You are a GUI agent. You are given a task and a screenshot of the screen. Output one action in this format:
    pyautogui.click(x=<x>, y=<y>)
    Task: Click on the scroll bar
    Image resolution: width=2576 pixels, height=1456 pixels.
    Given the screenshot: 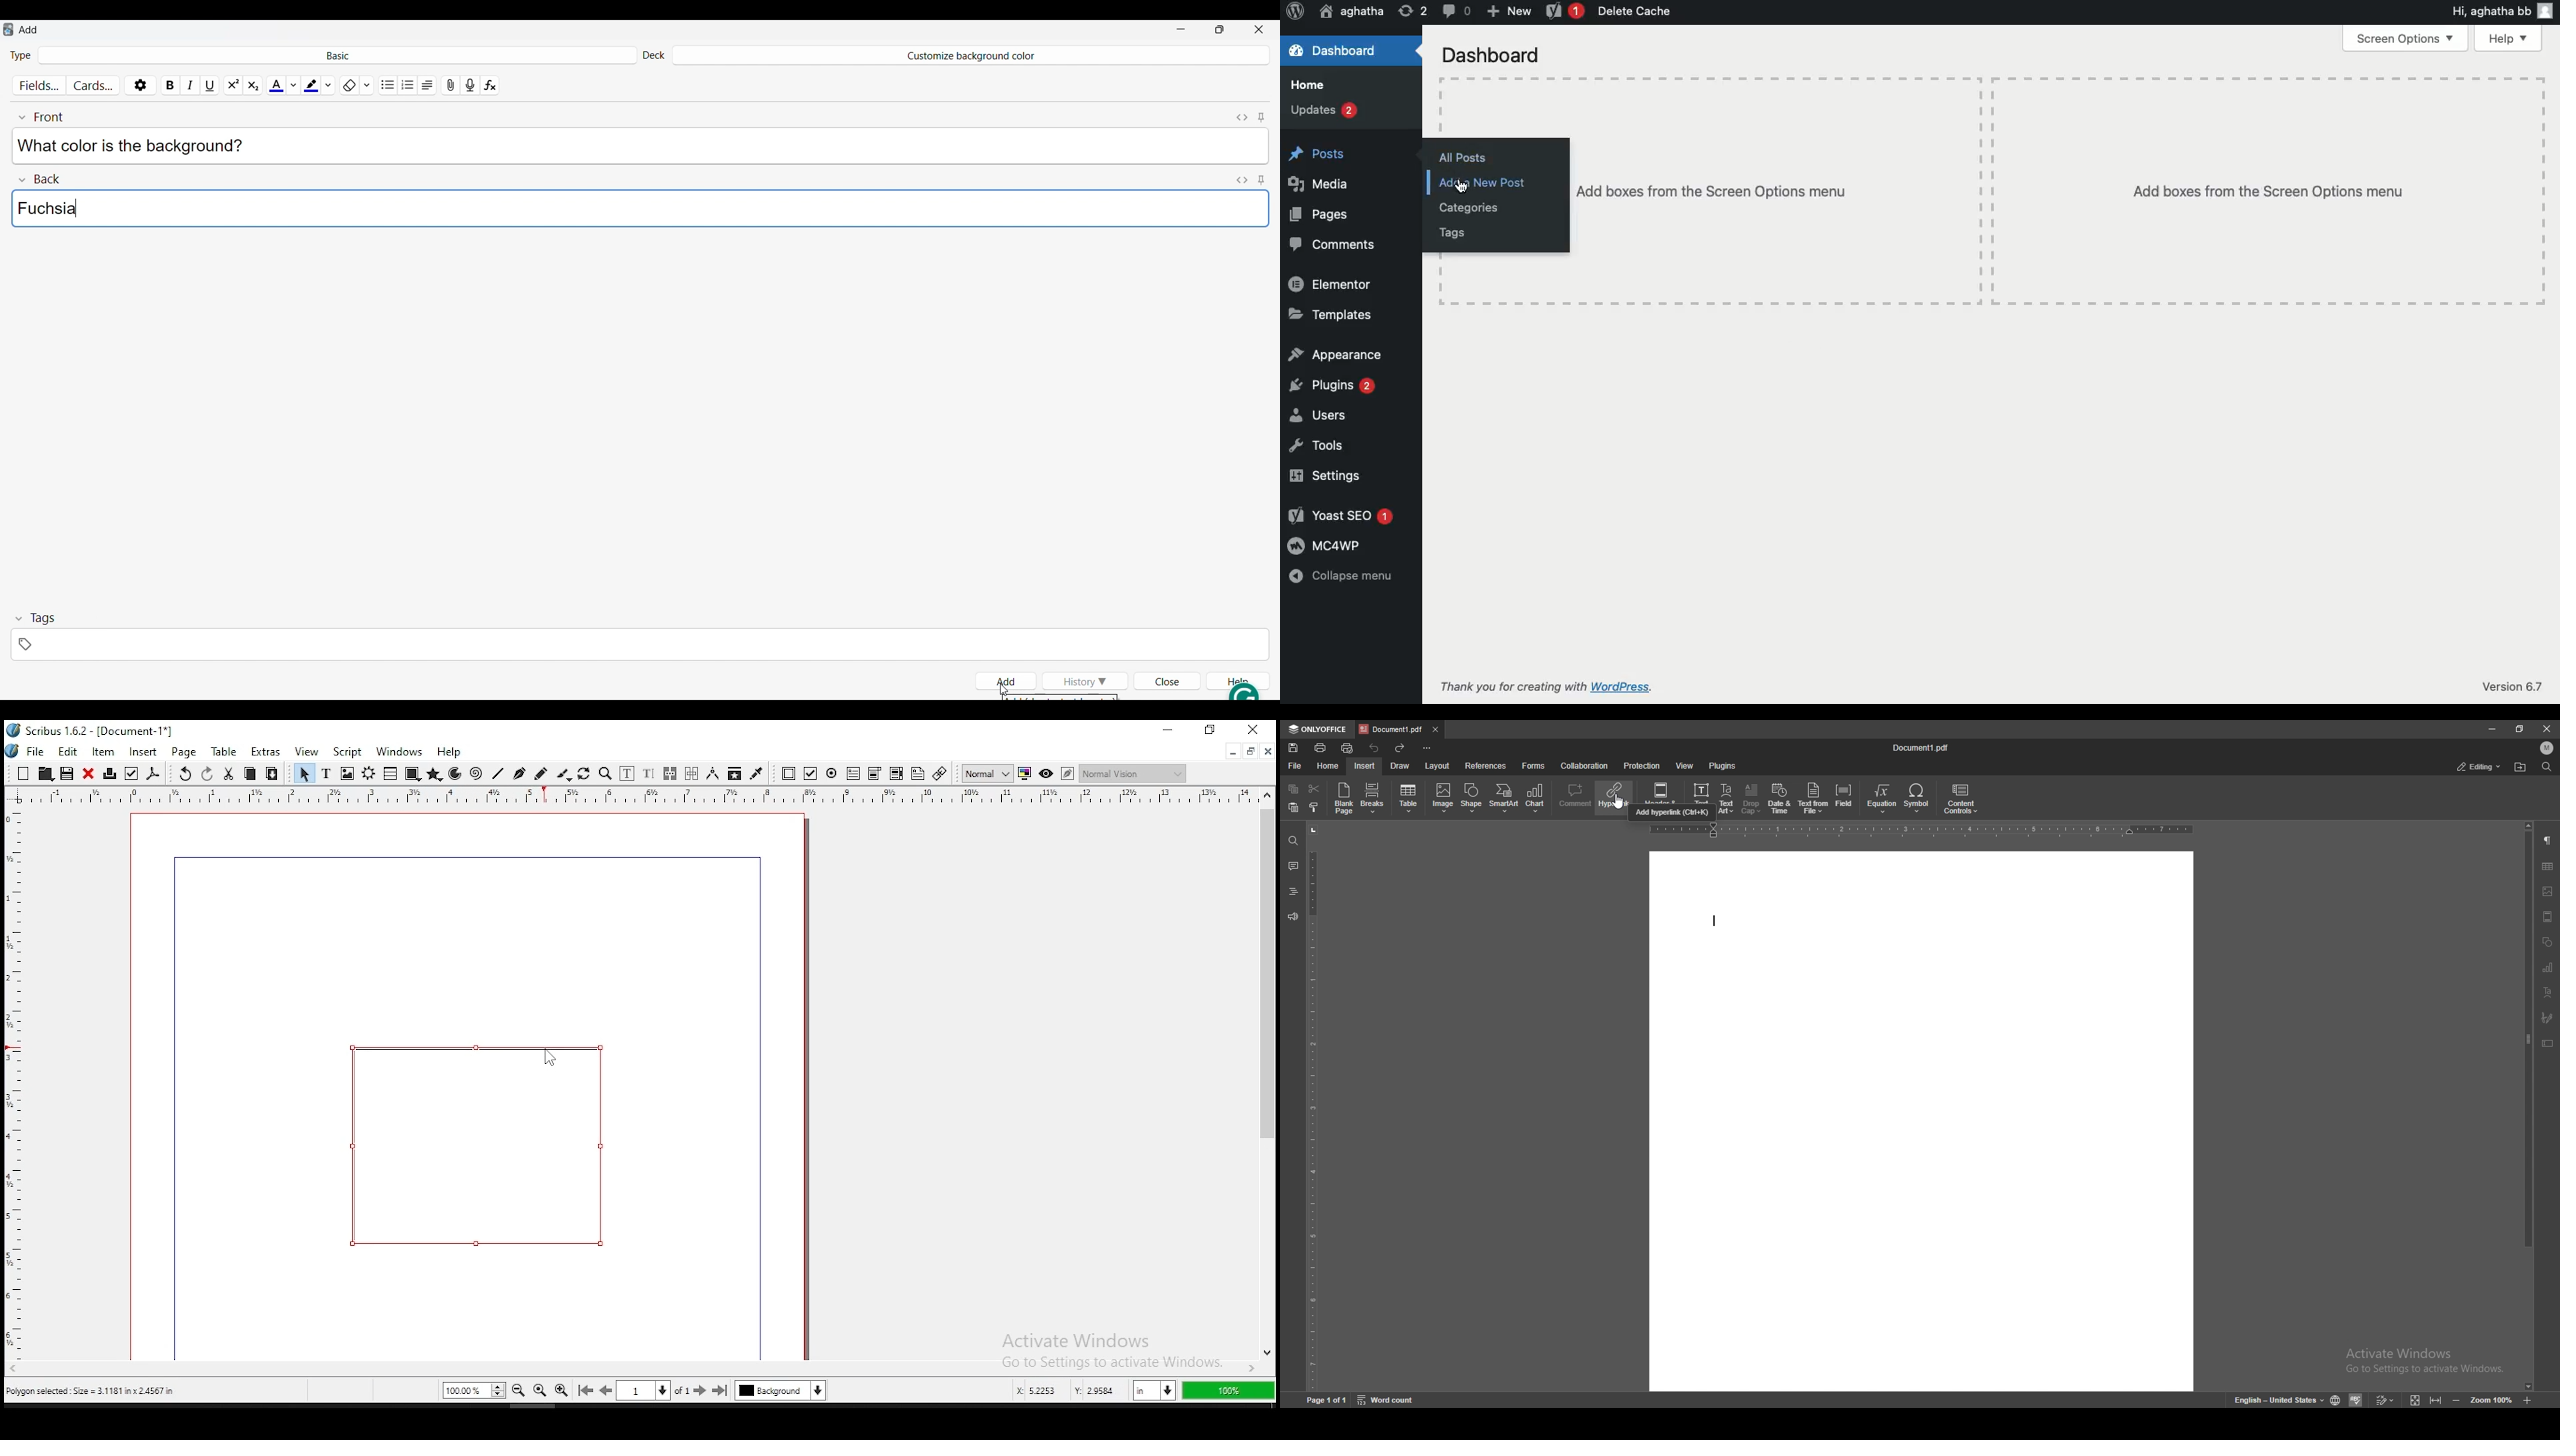 What is the action you would take?
    pyautogui.click(x=2528, y=1107)
    